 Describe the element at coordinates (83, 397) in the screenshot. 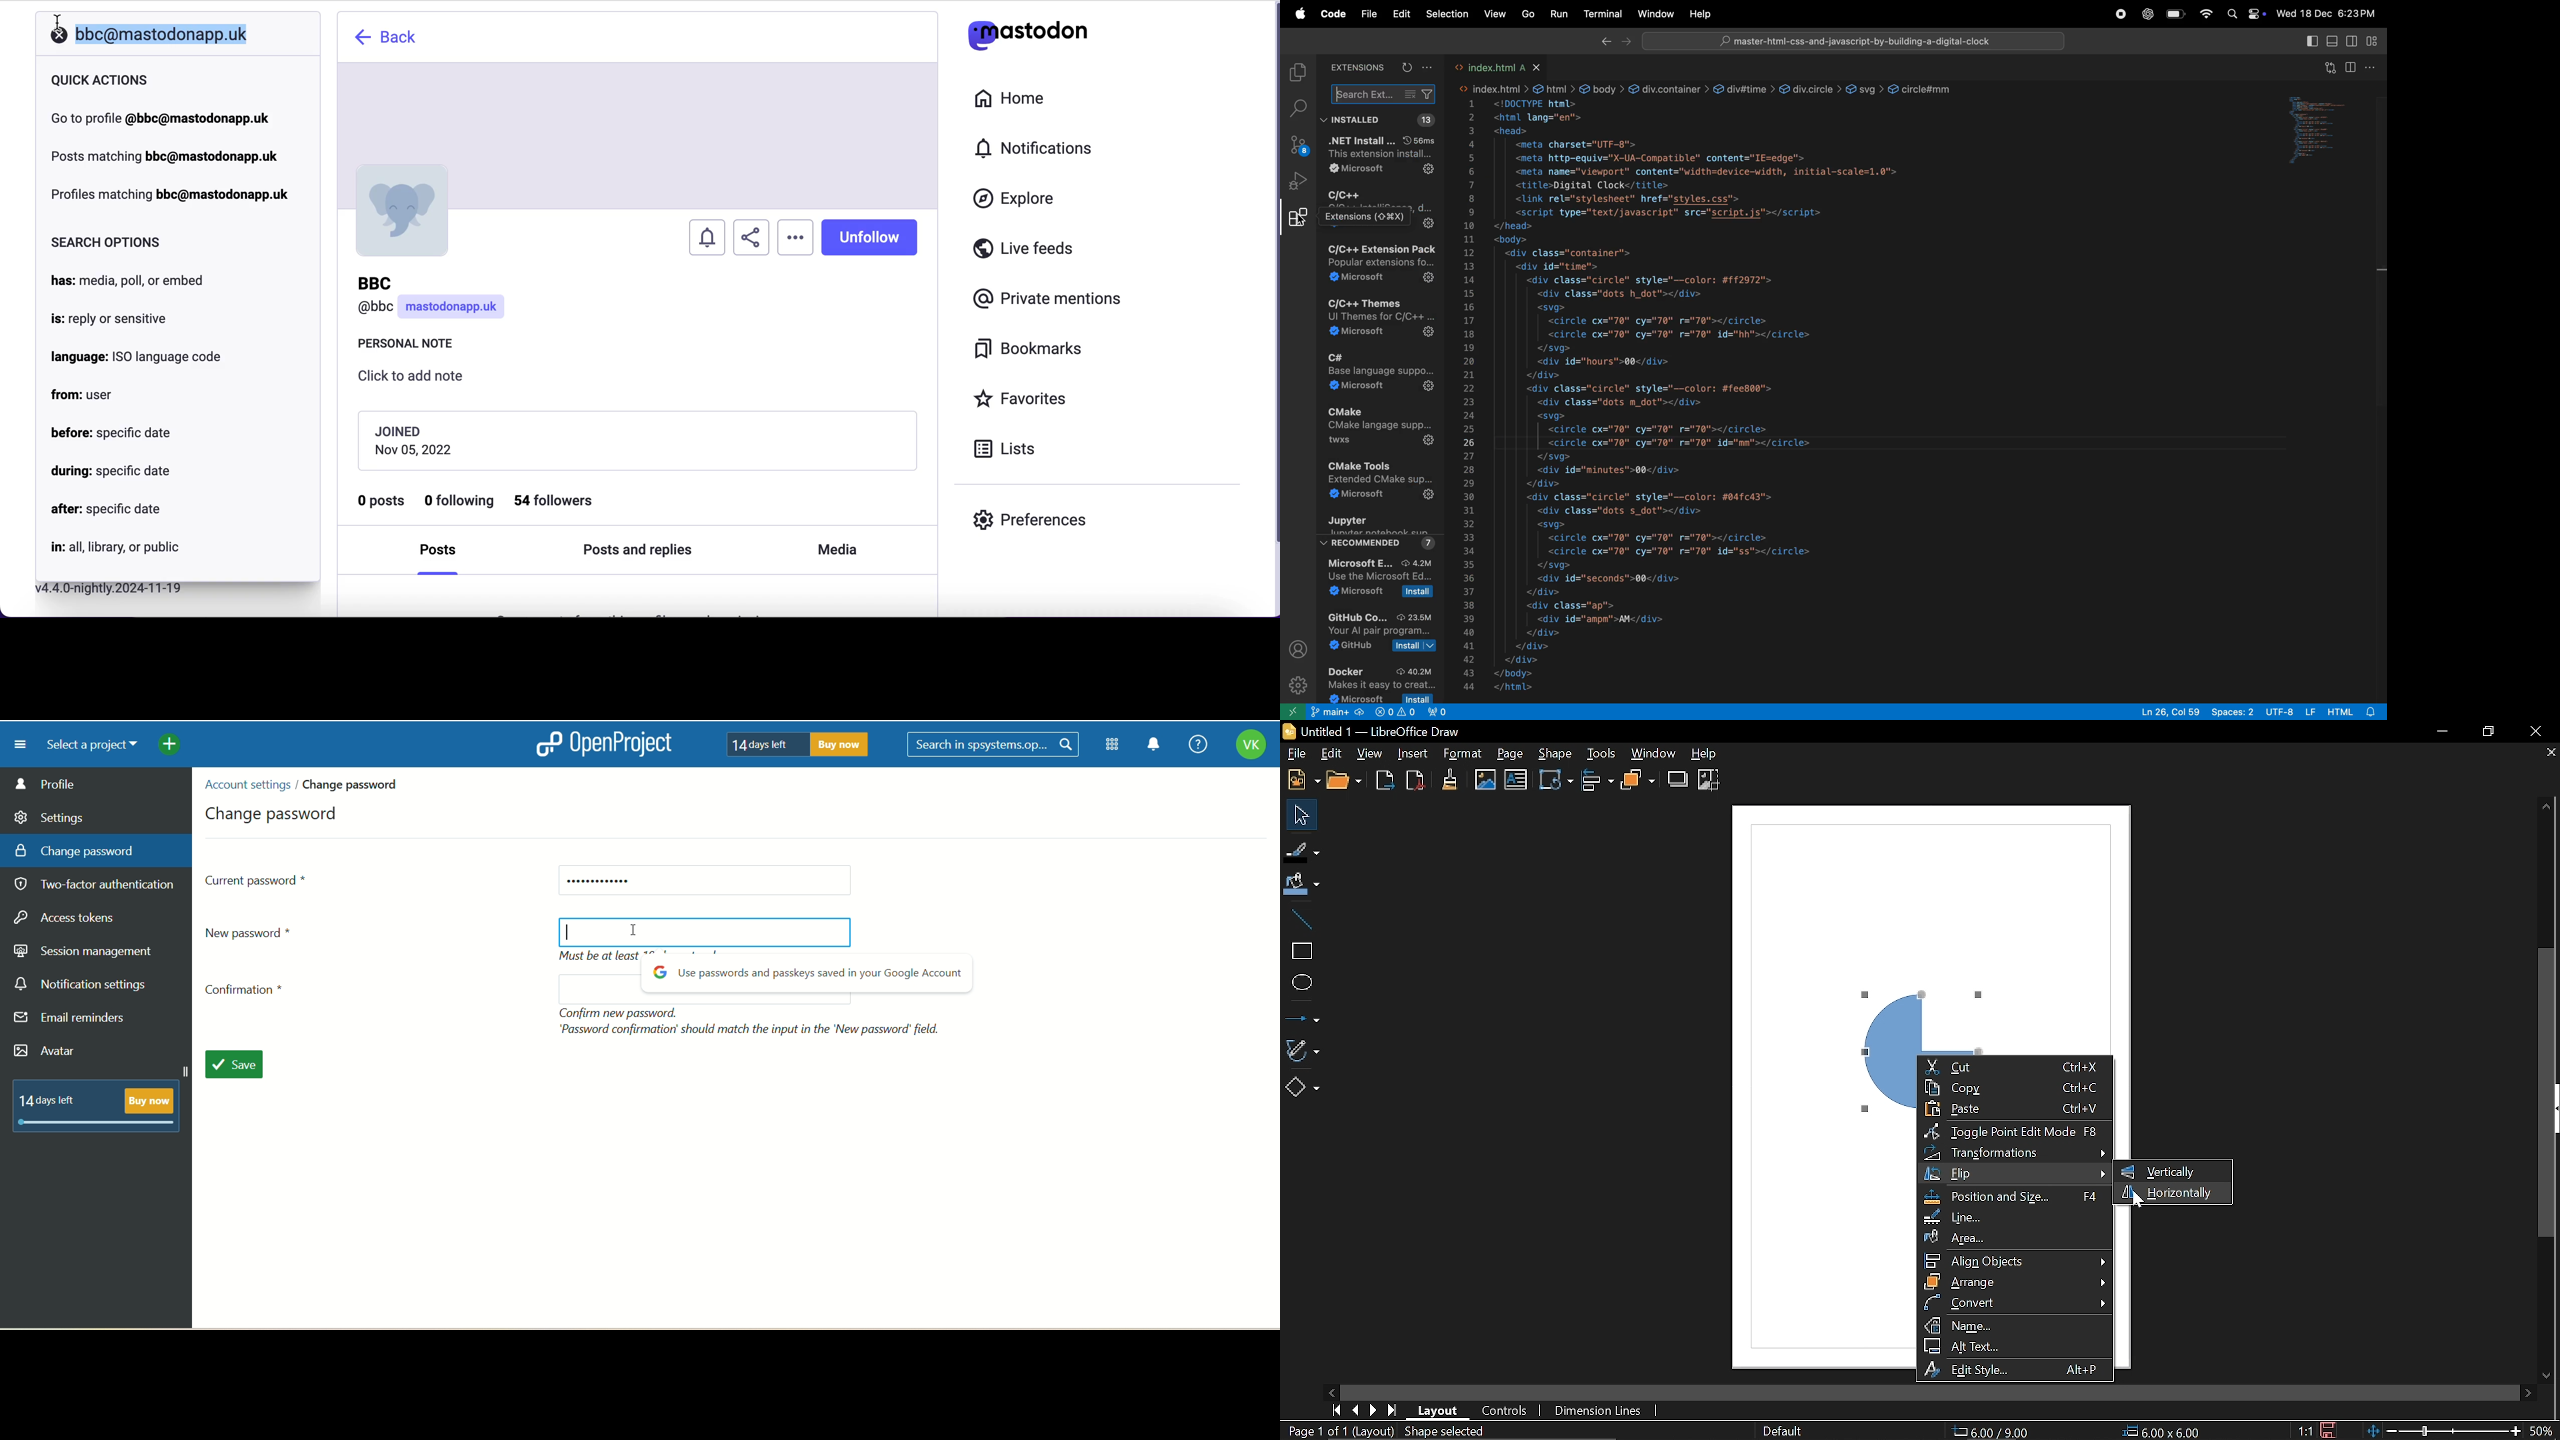

I see `from: user` at that location.